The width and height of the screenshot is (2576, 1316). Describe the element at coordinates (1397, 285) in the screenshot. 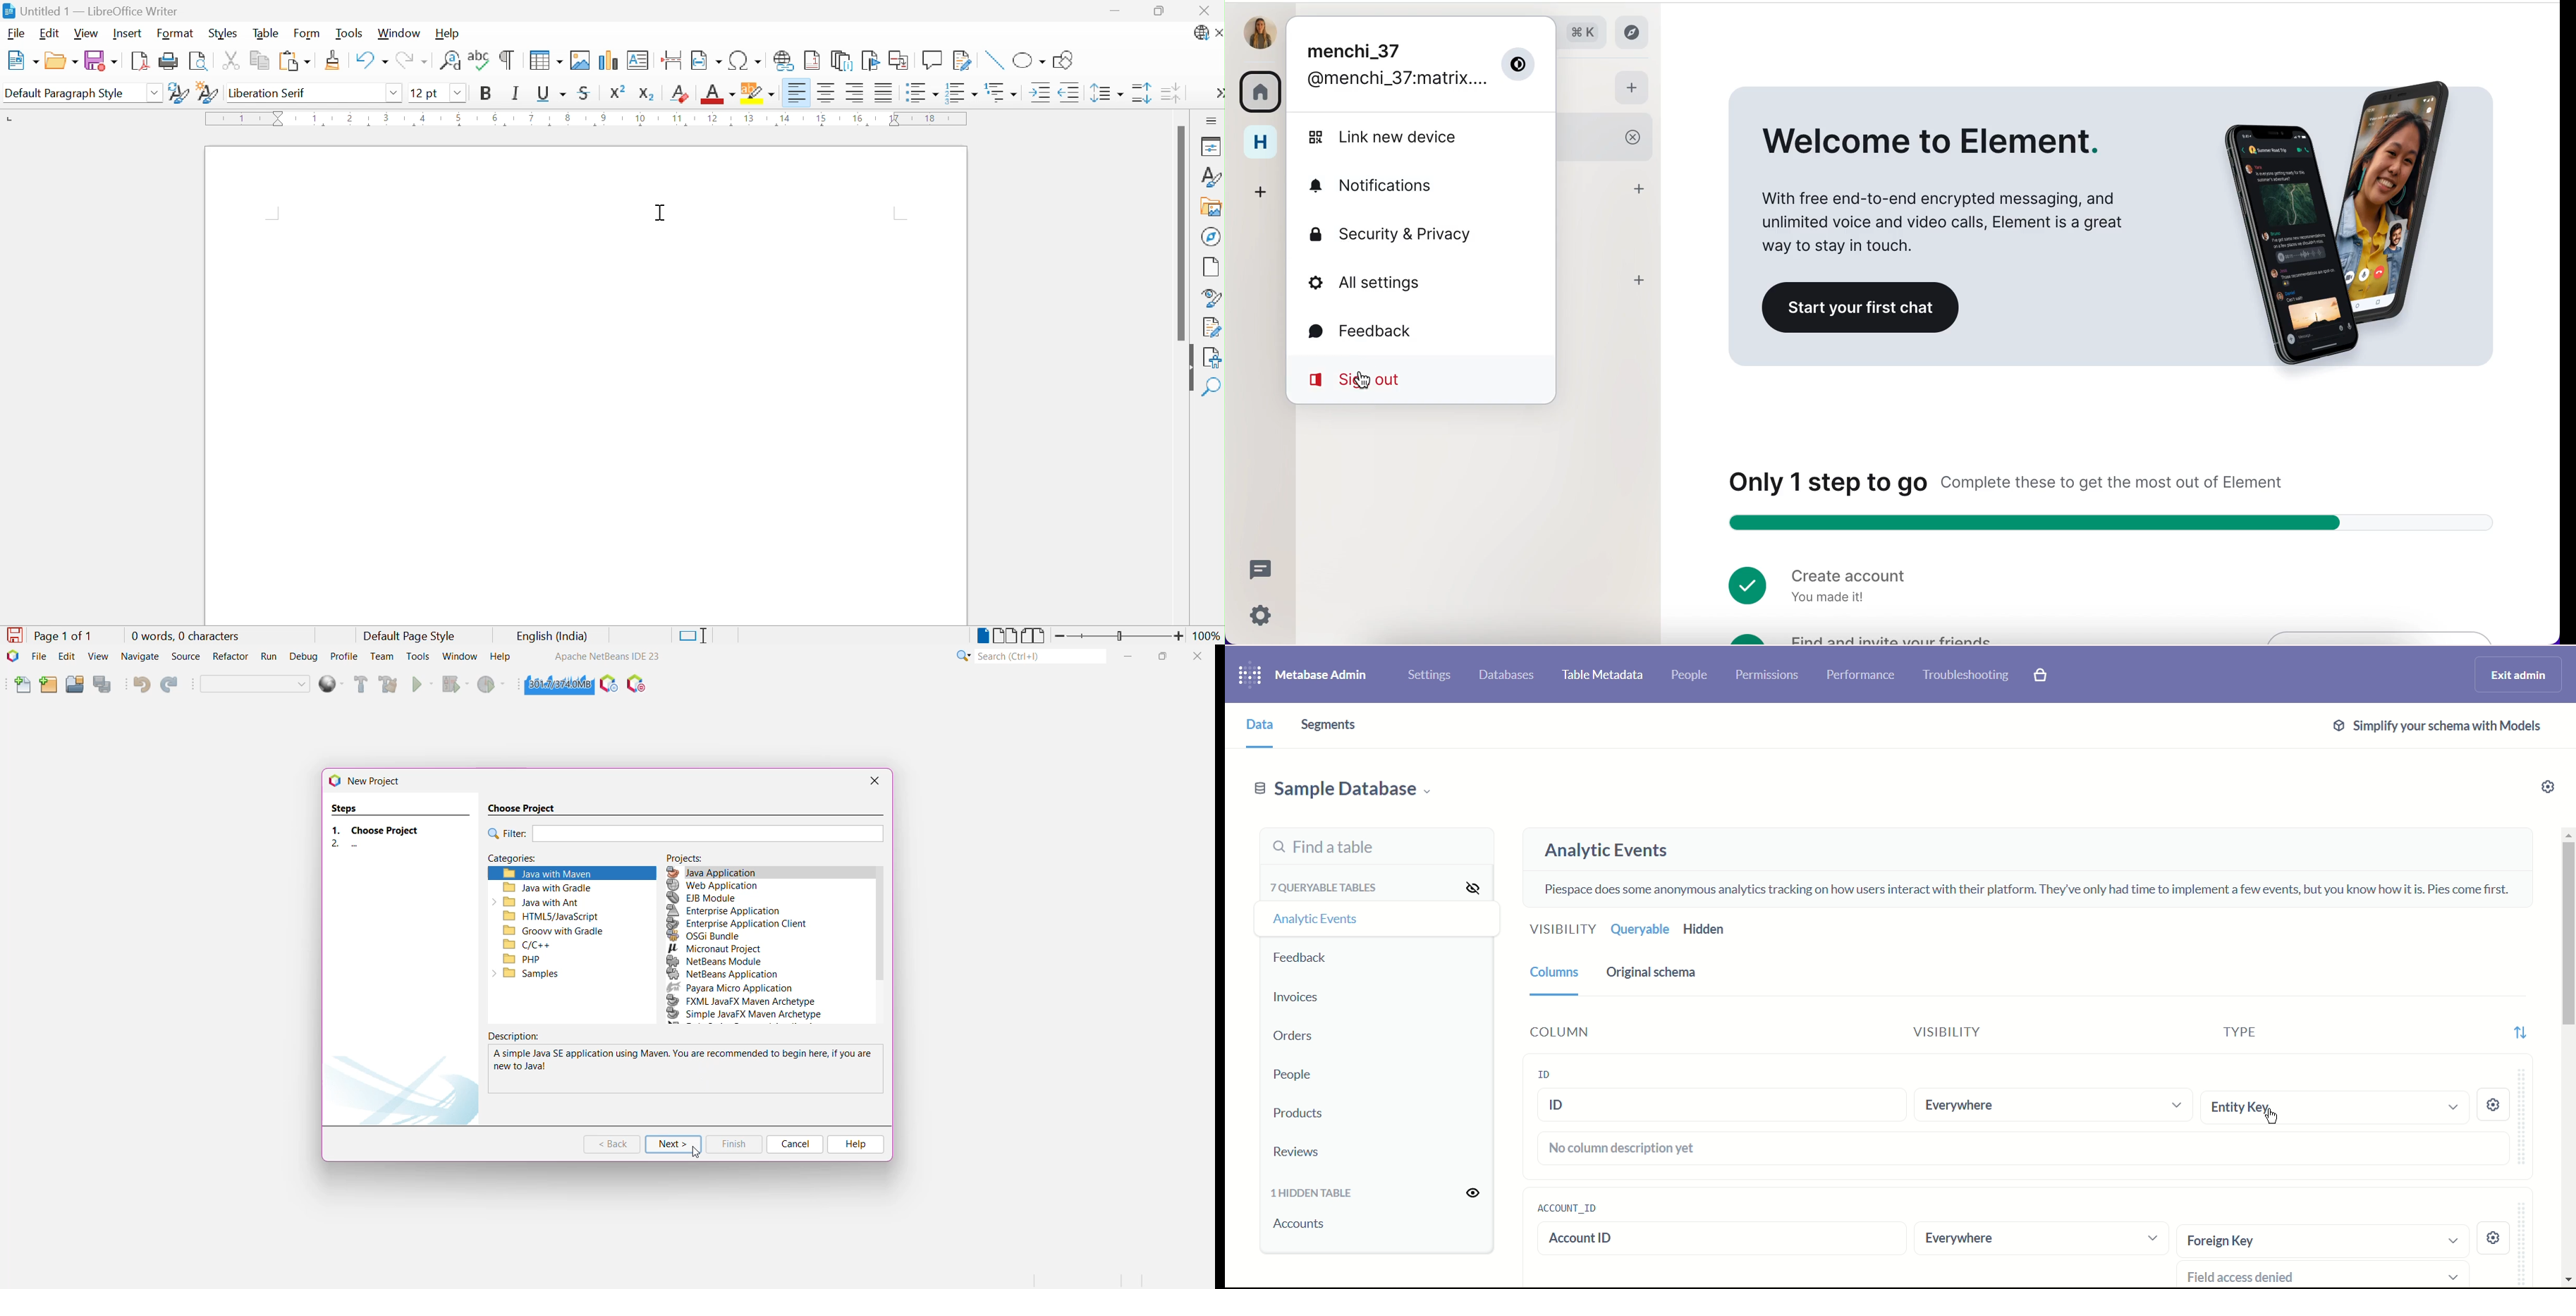

I see `all settings` at that location.